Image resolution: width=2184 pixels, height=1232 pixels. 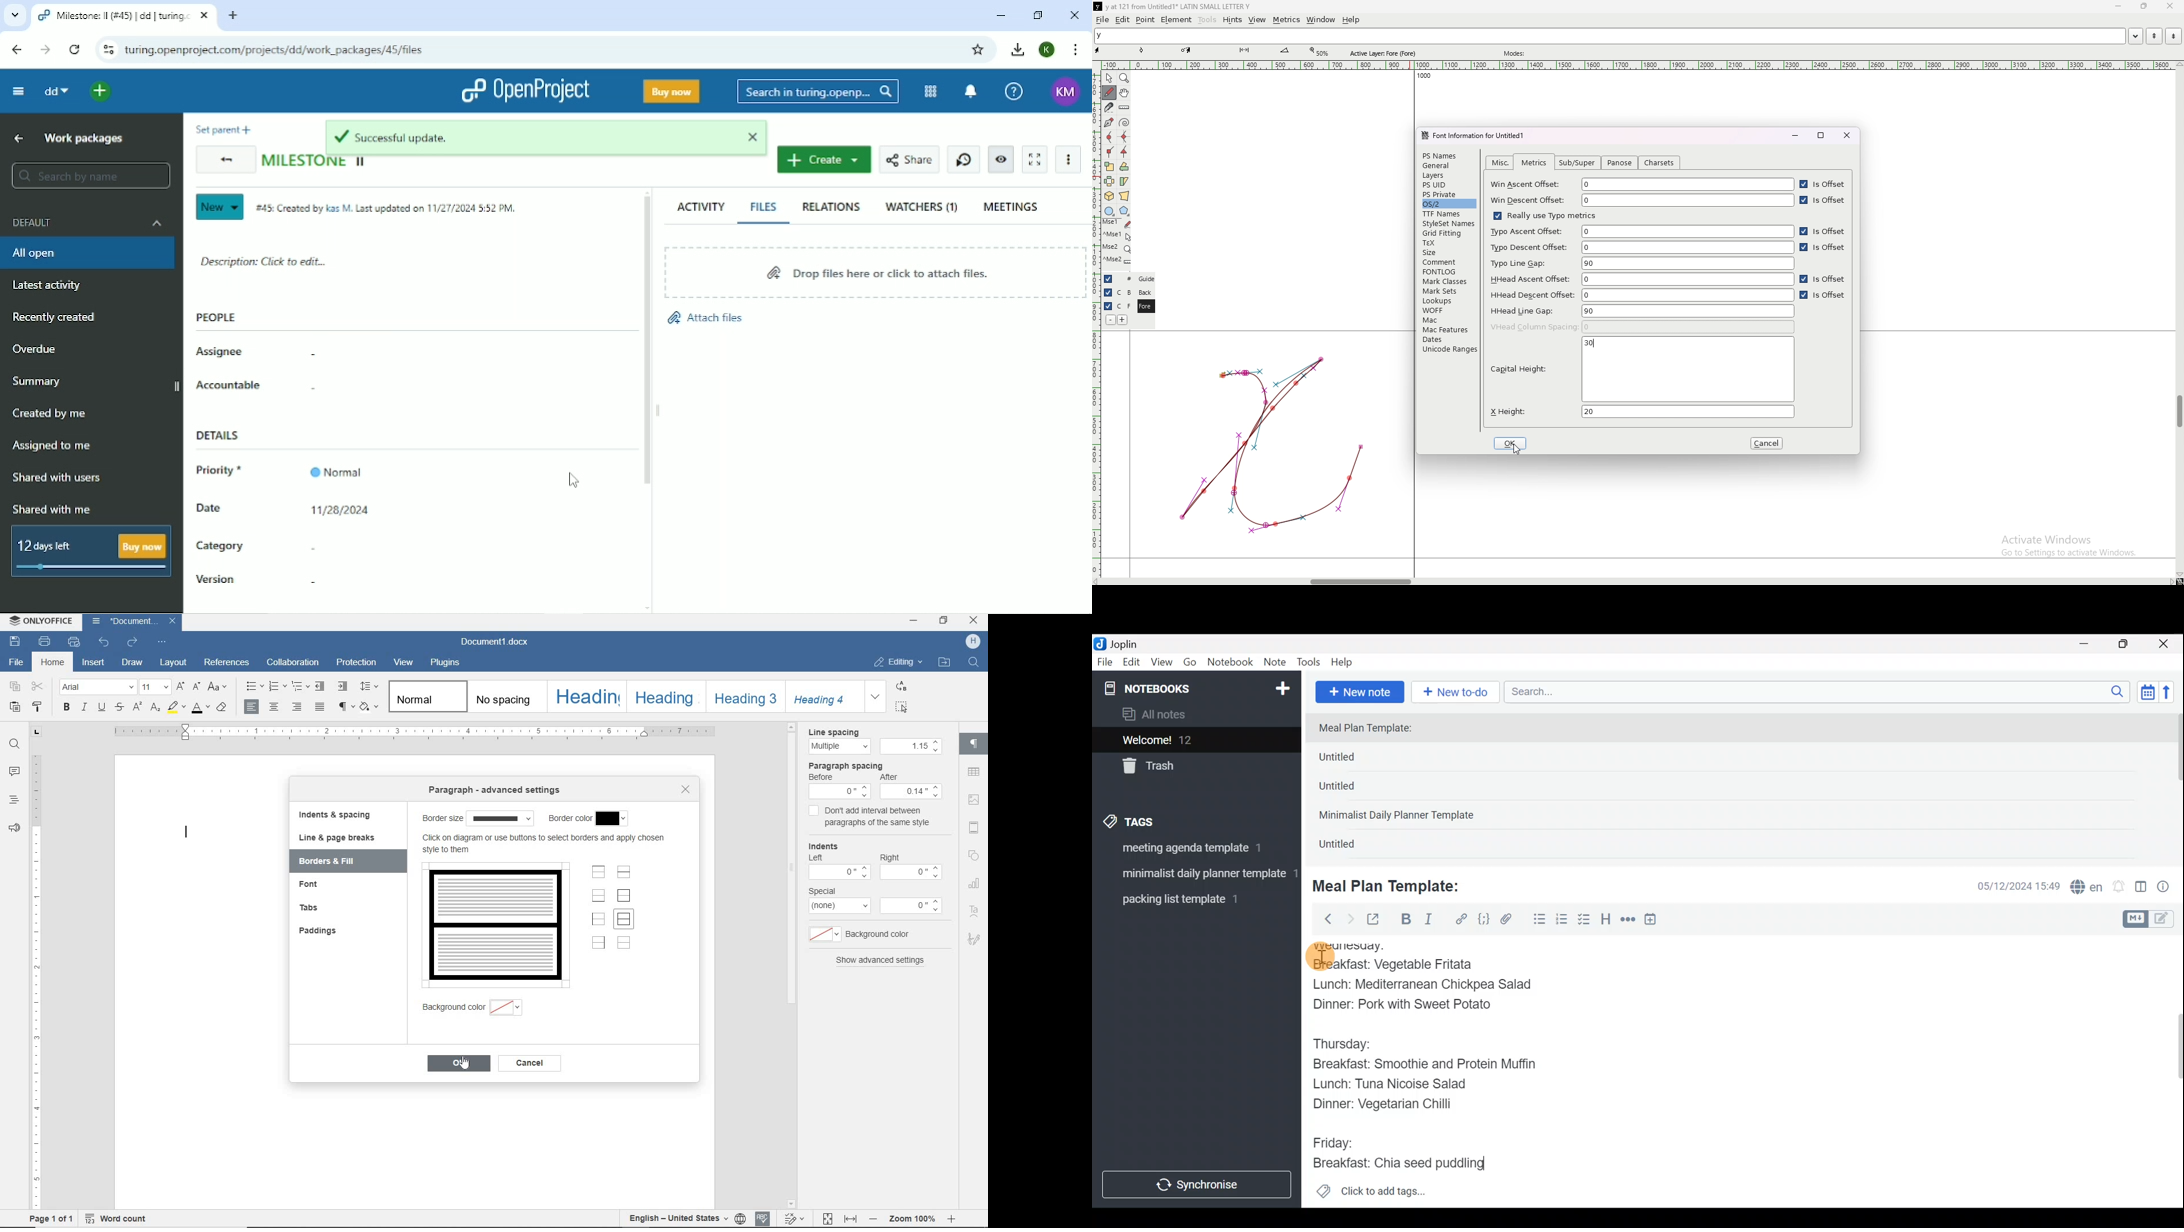 I want to click on x height 20, so click(x=1640, y=412).